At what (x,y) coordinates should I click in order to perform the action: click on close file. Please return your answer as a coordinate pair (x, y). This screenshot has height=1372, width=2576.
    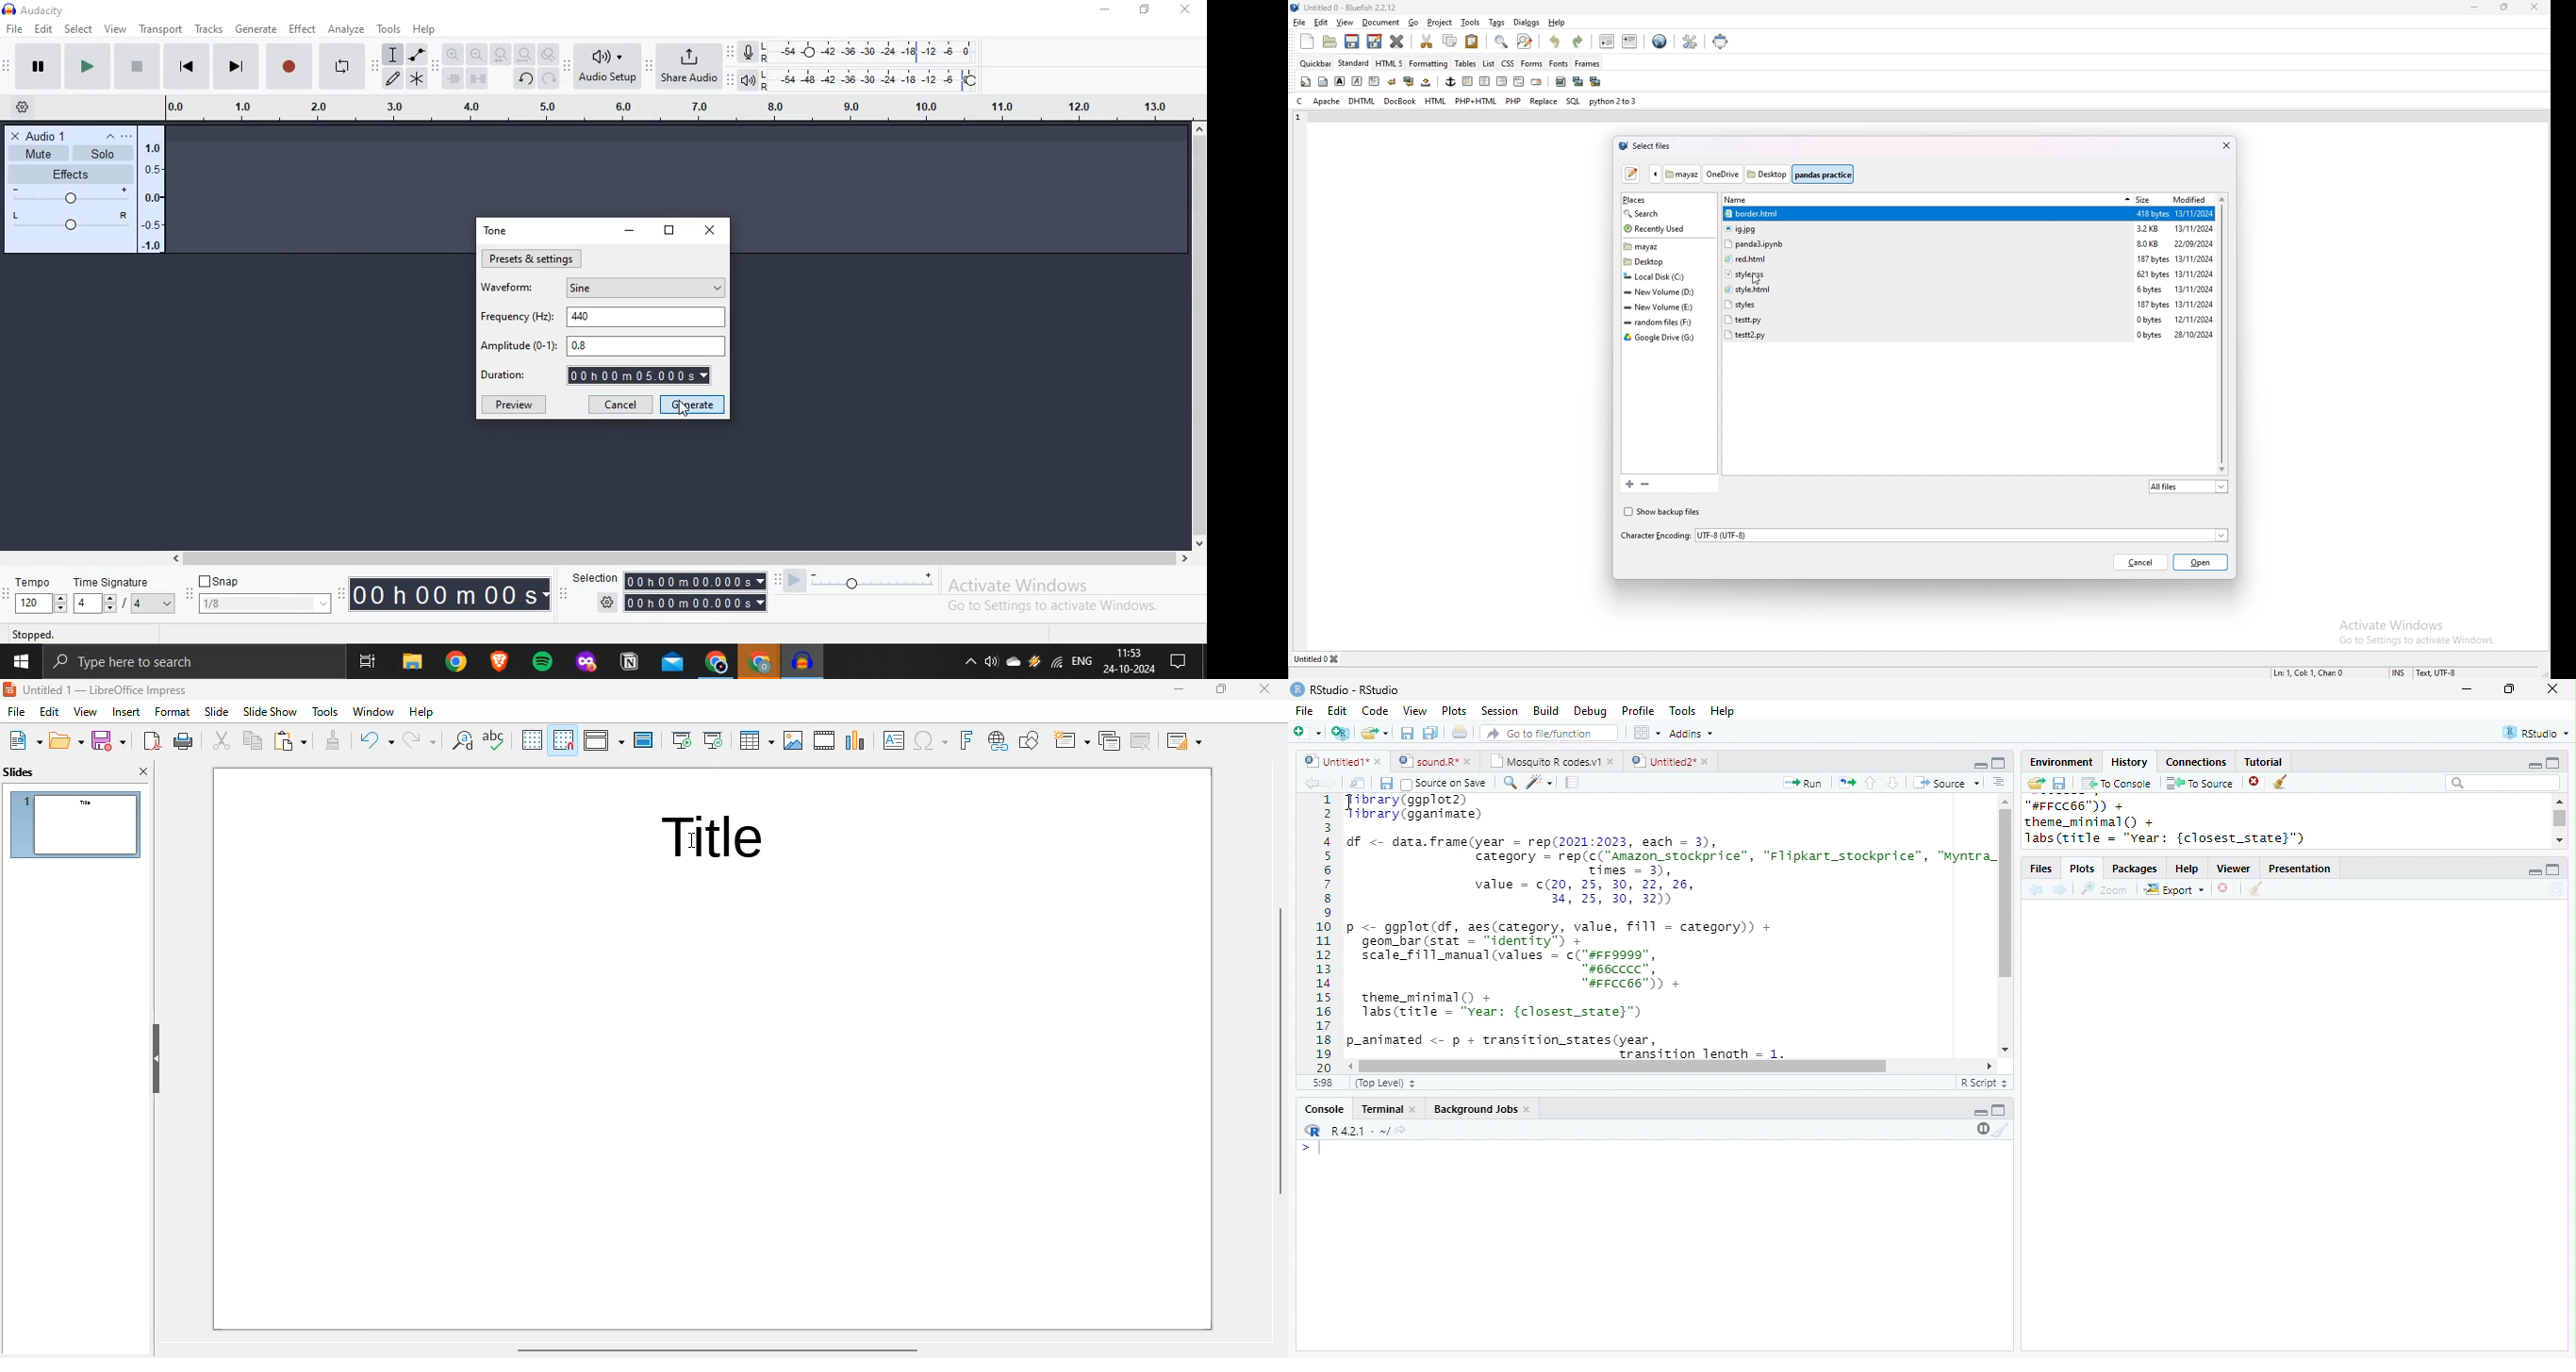
    Looking at the image, I should click on (2223, 888).